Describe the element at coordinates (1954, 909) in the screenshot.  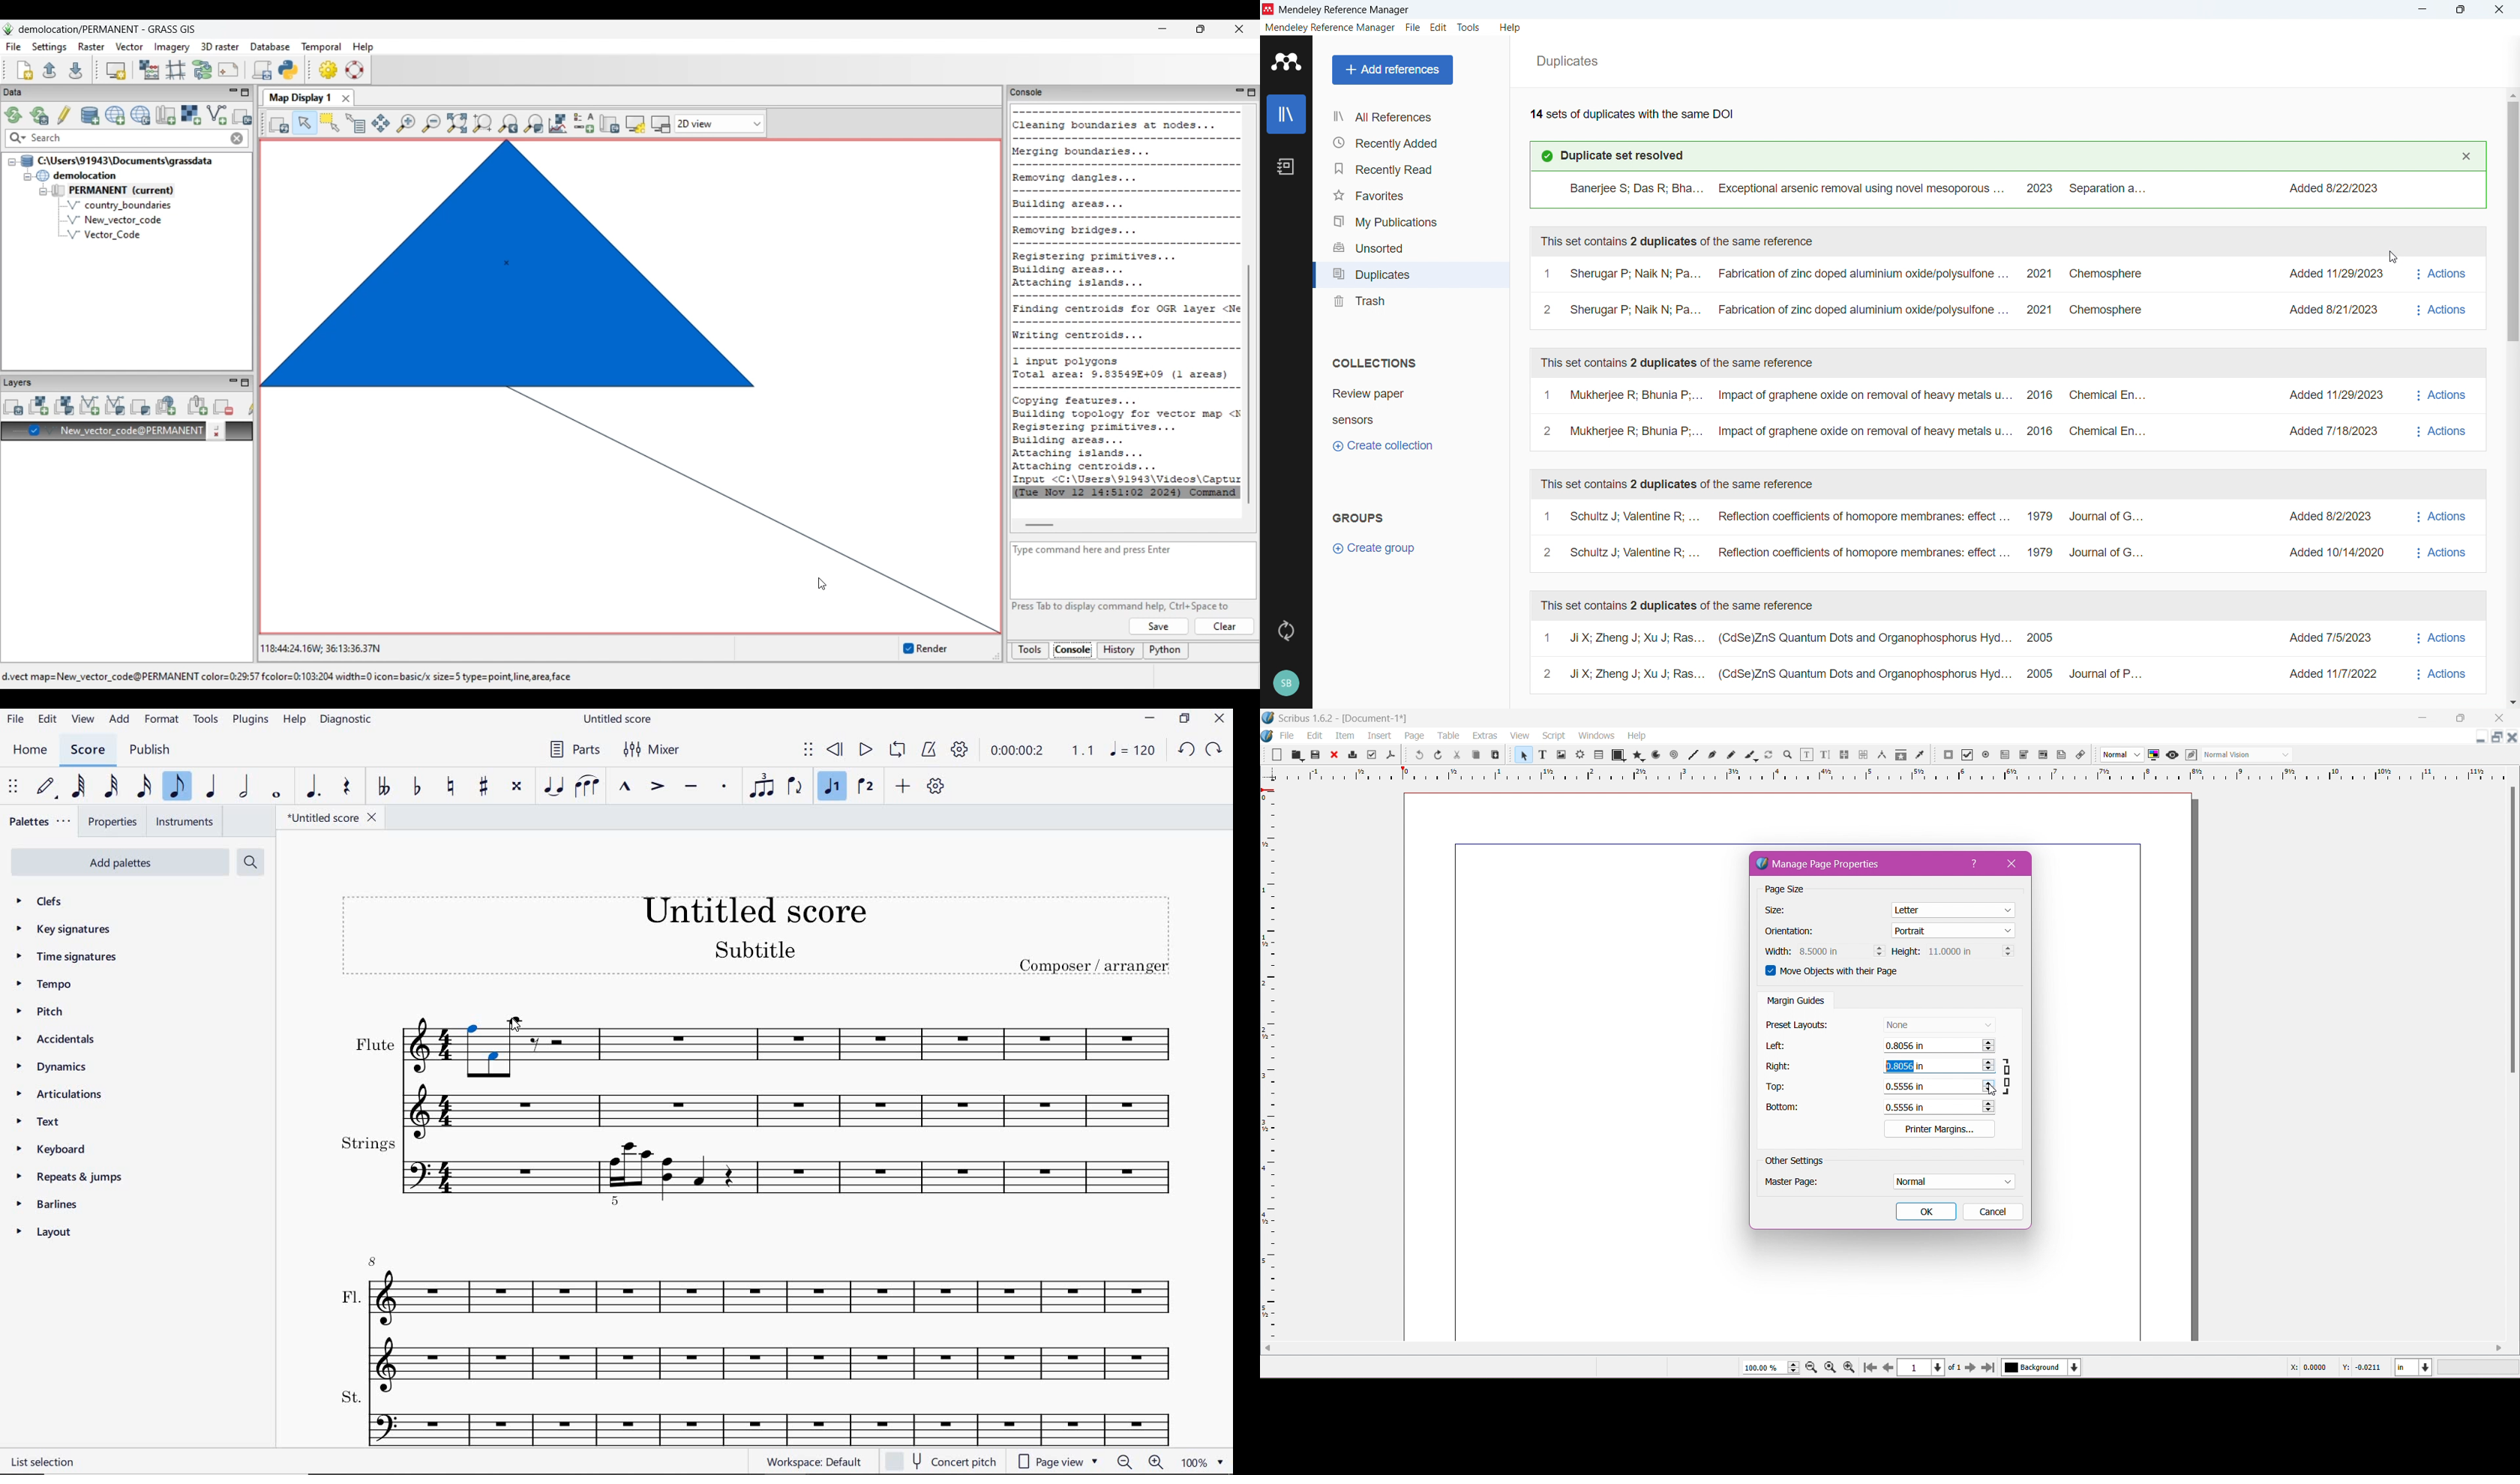
I see `Set Page Size` at that location.